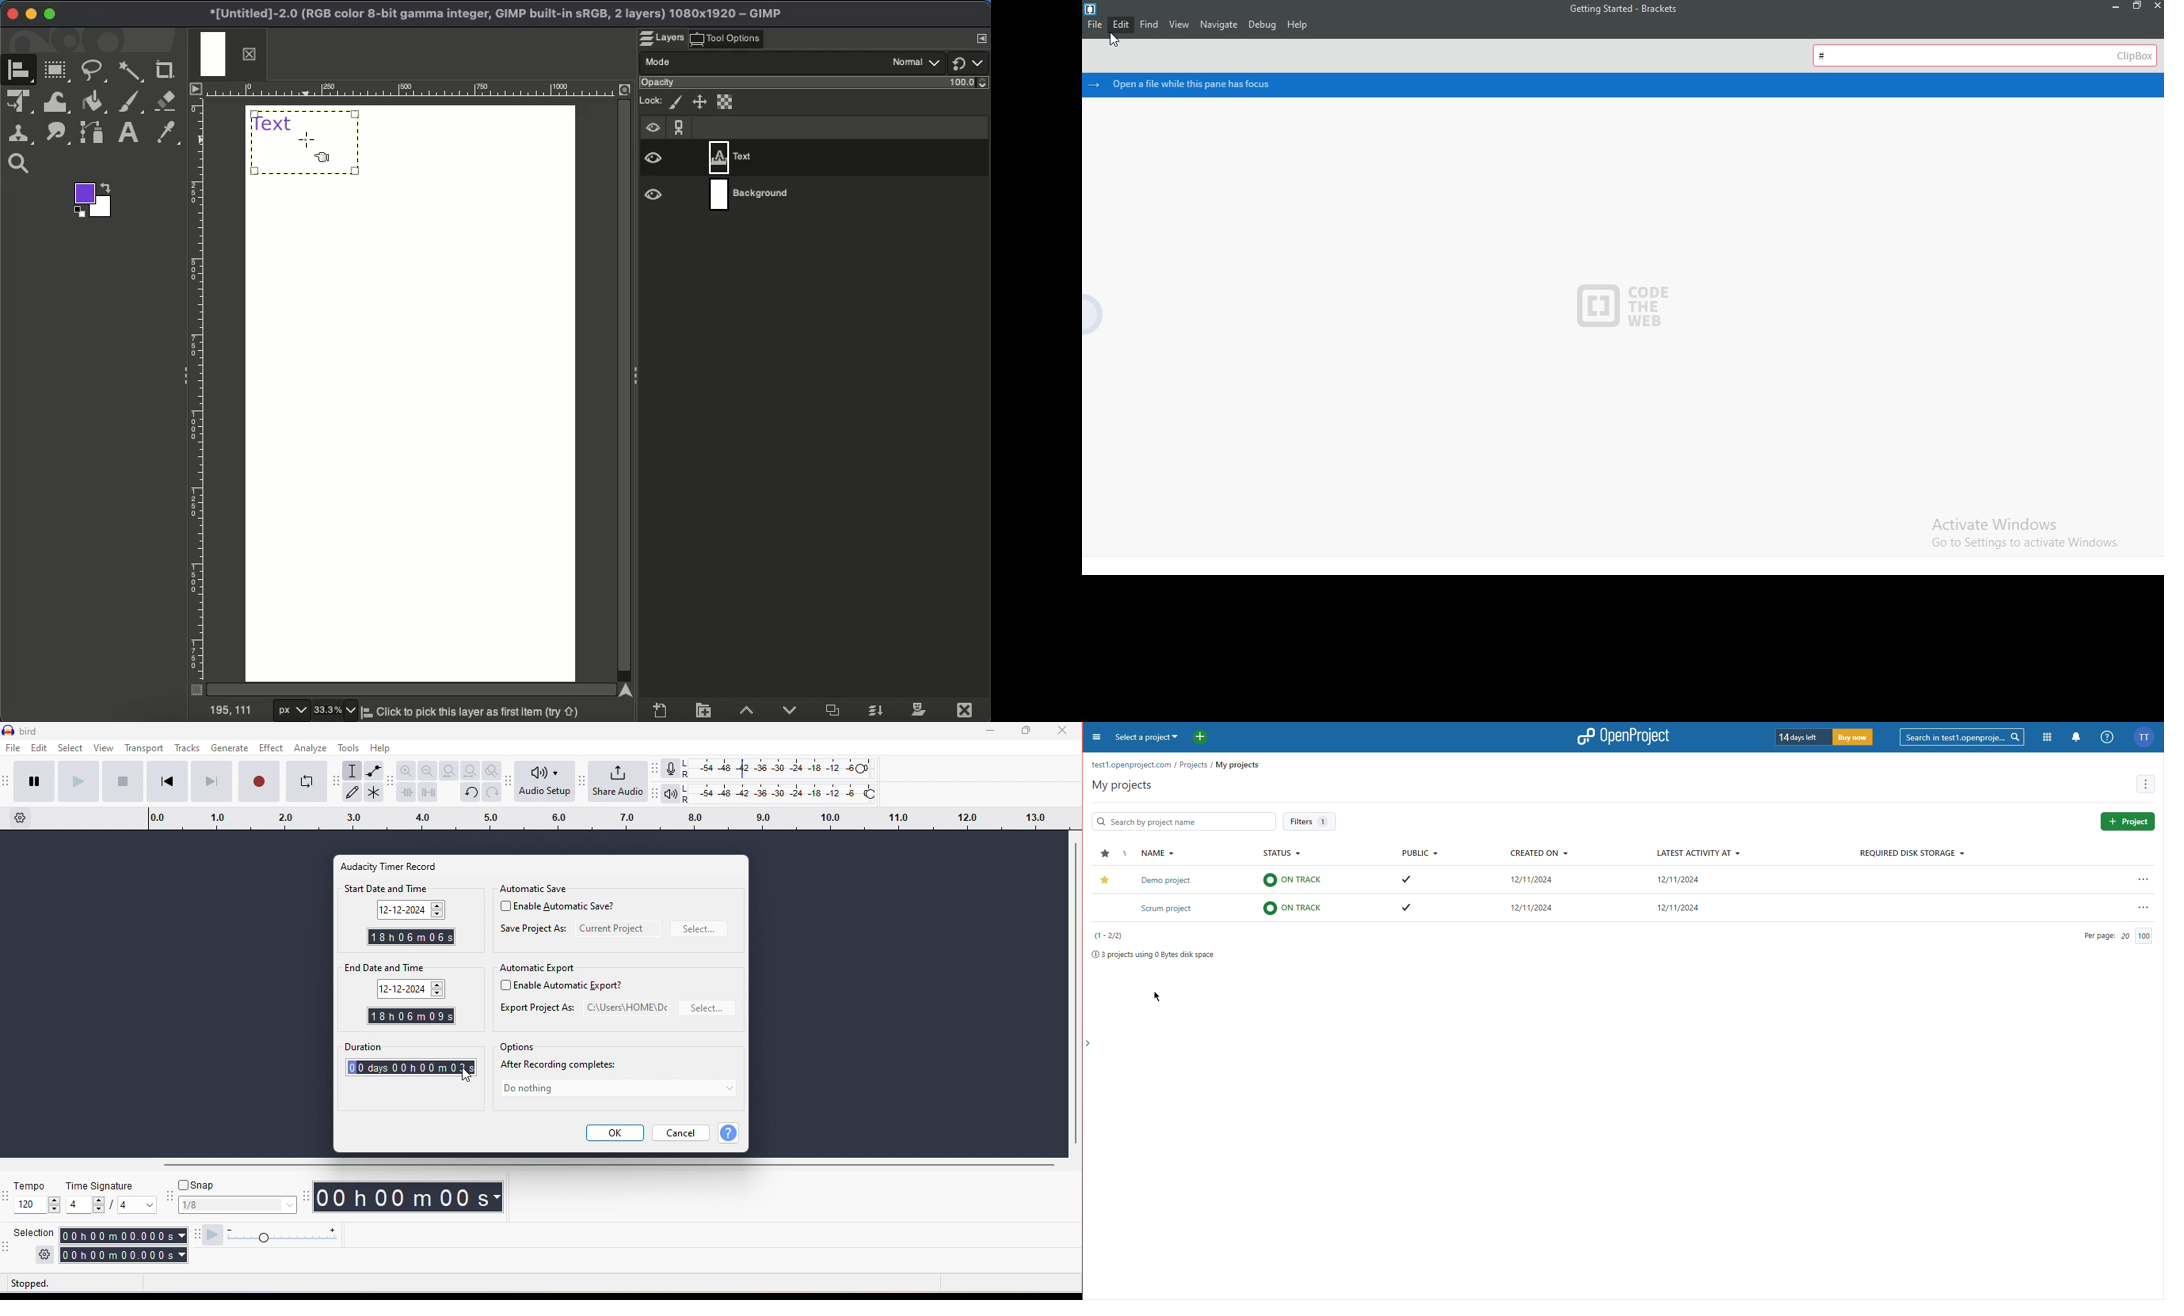 This screenshot has height=1316, width=2184. What do you see at coordinates (308, 781) in the screenshot?
I see `enable looping` at bounding box center [308, 781].